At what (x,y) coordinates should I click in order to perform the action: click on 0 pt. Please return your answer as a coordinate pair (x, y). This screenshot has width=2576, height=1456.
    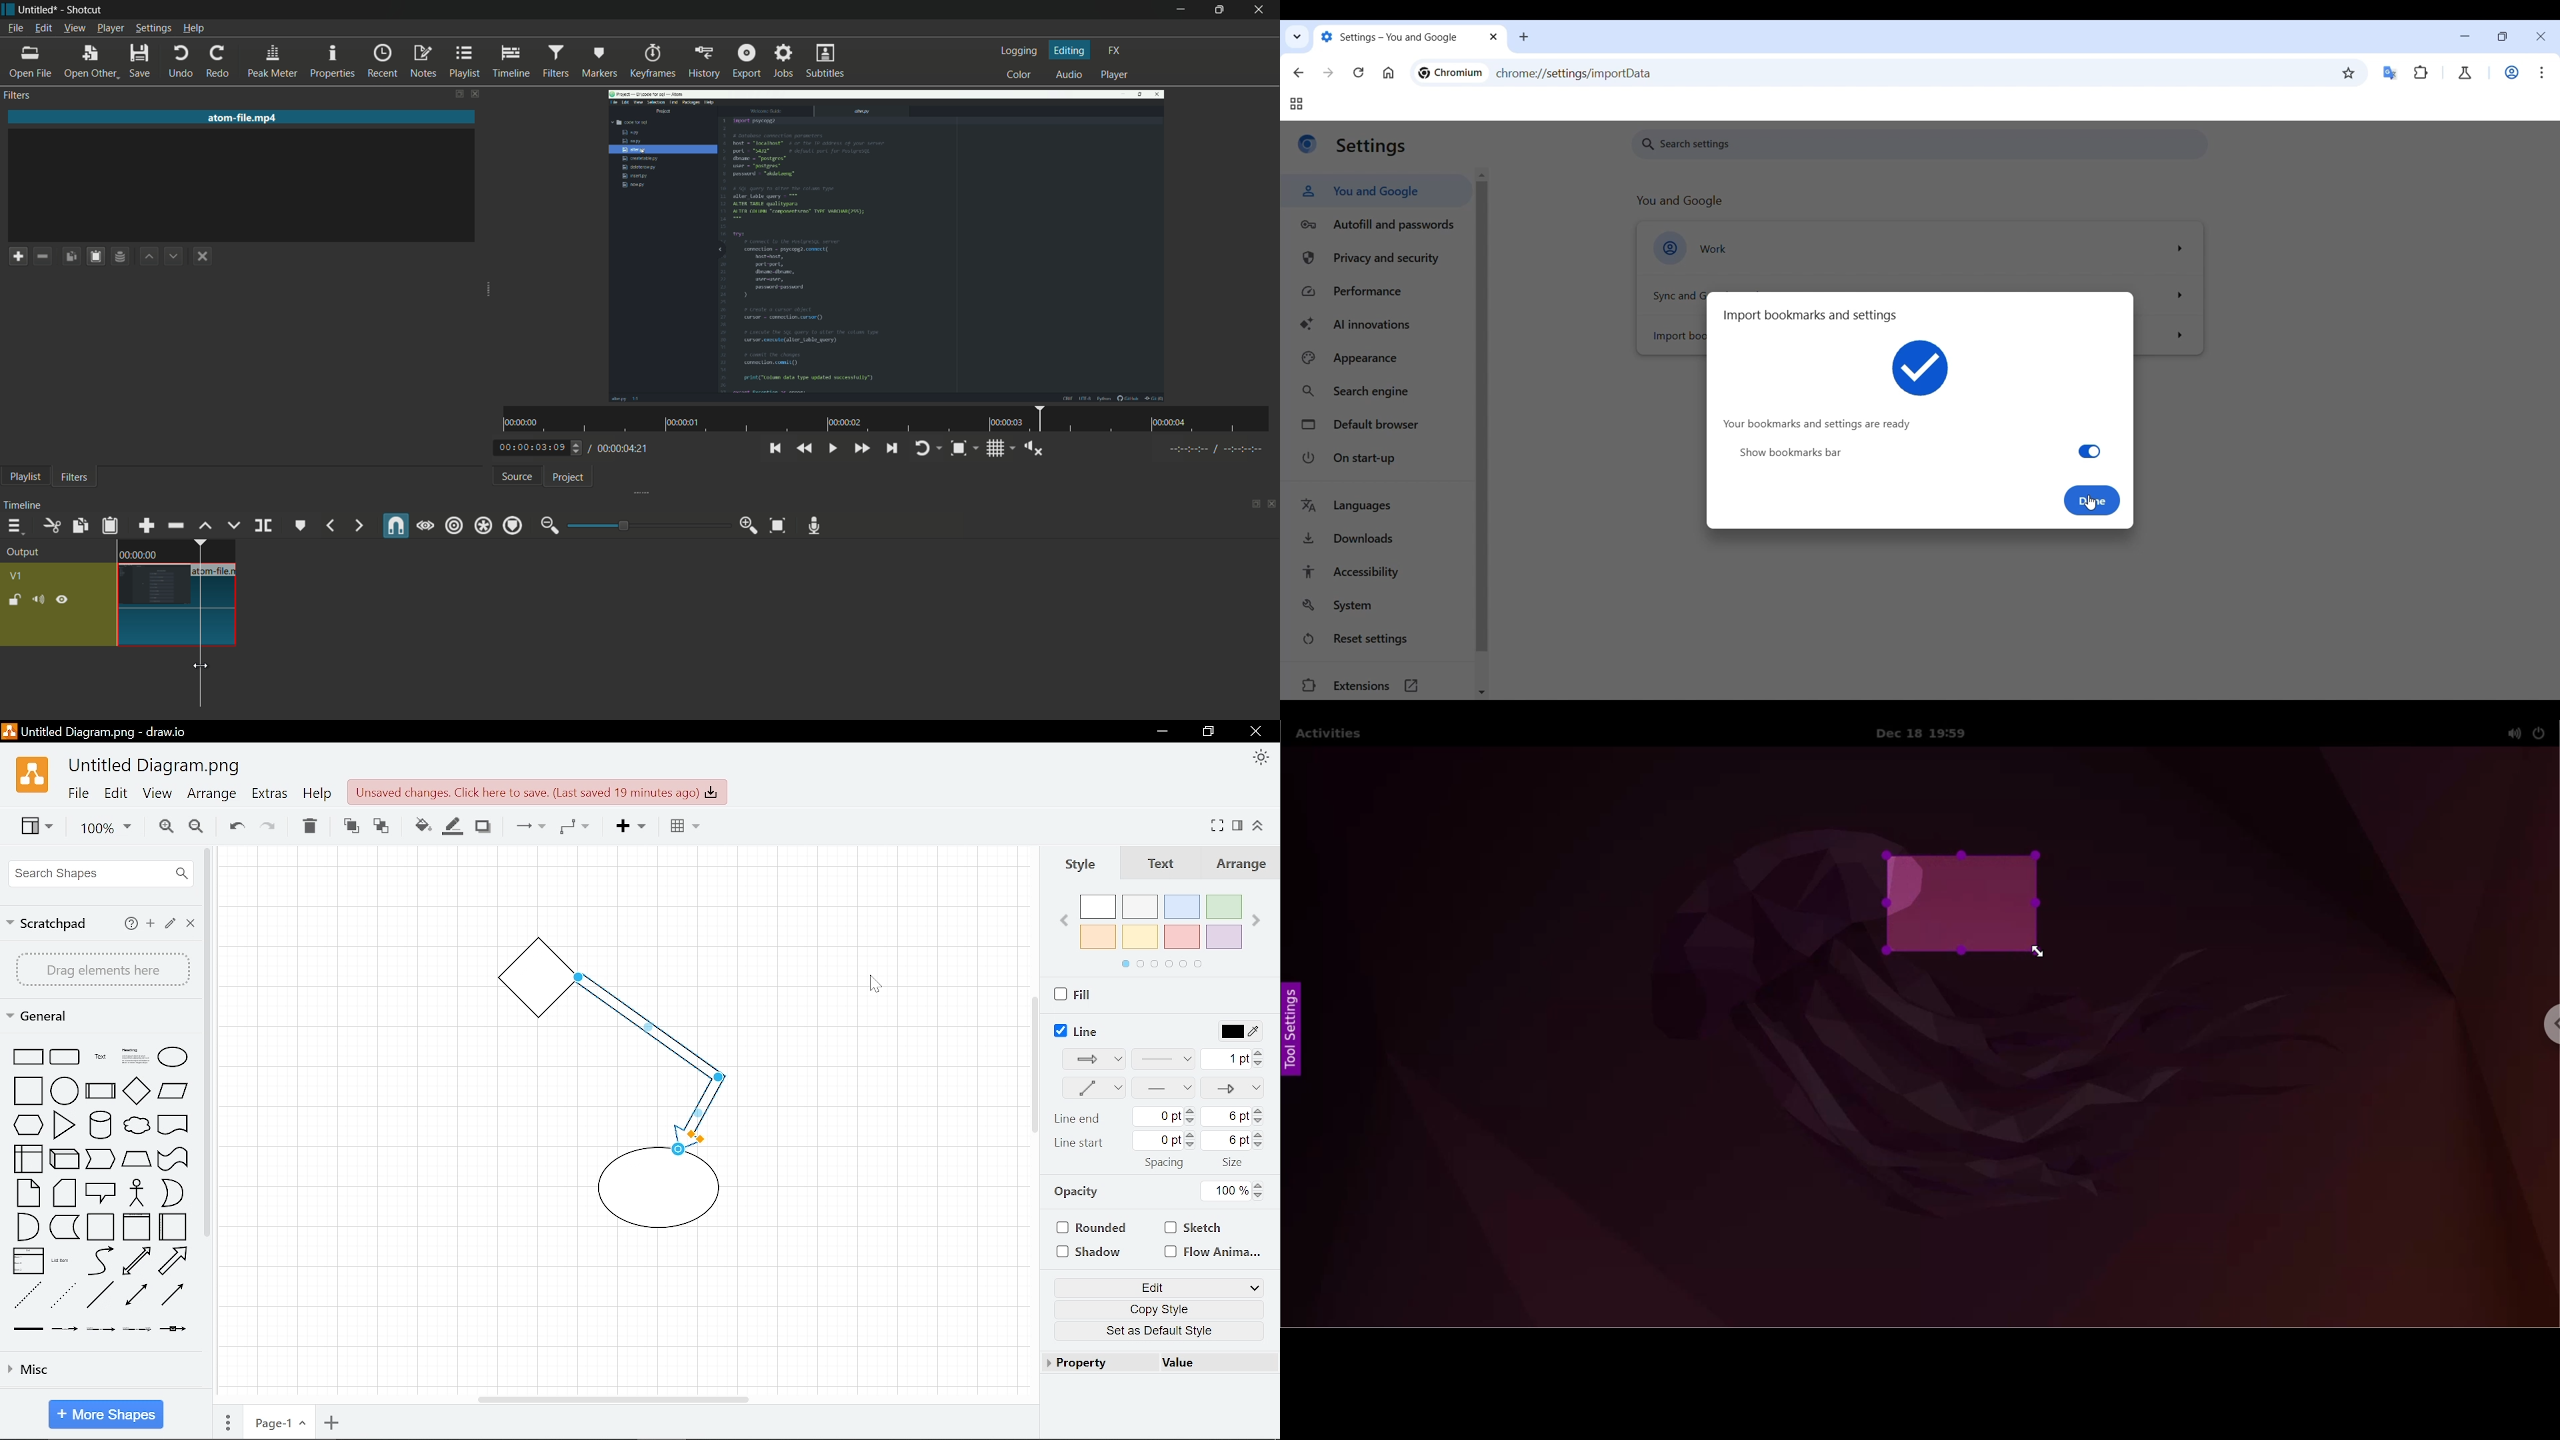
    Looking at the image, I should click on (1158, 1116).